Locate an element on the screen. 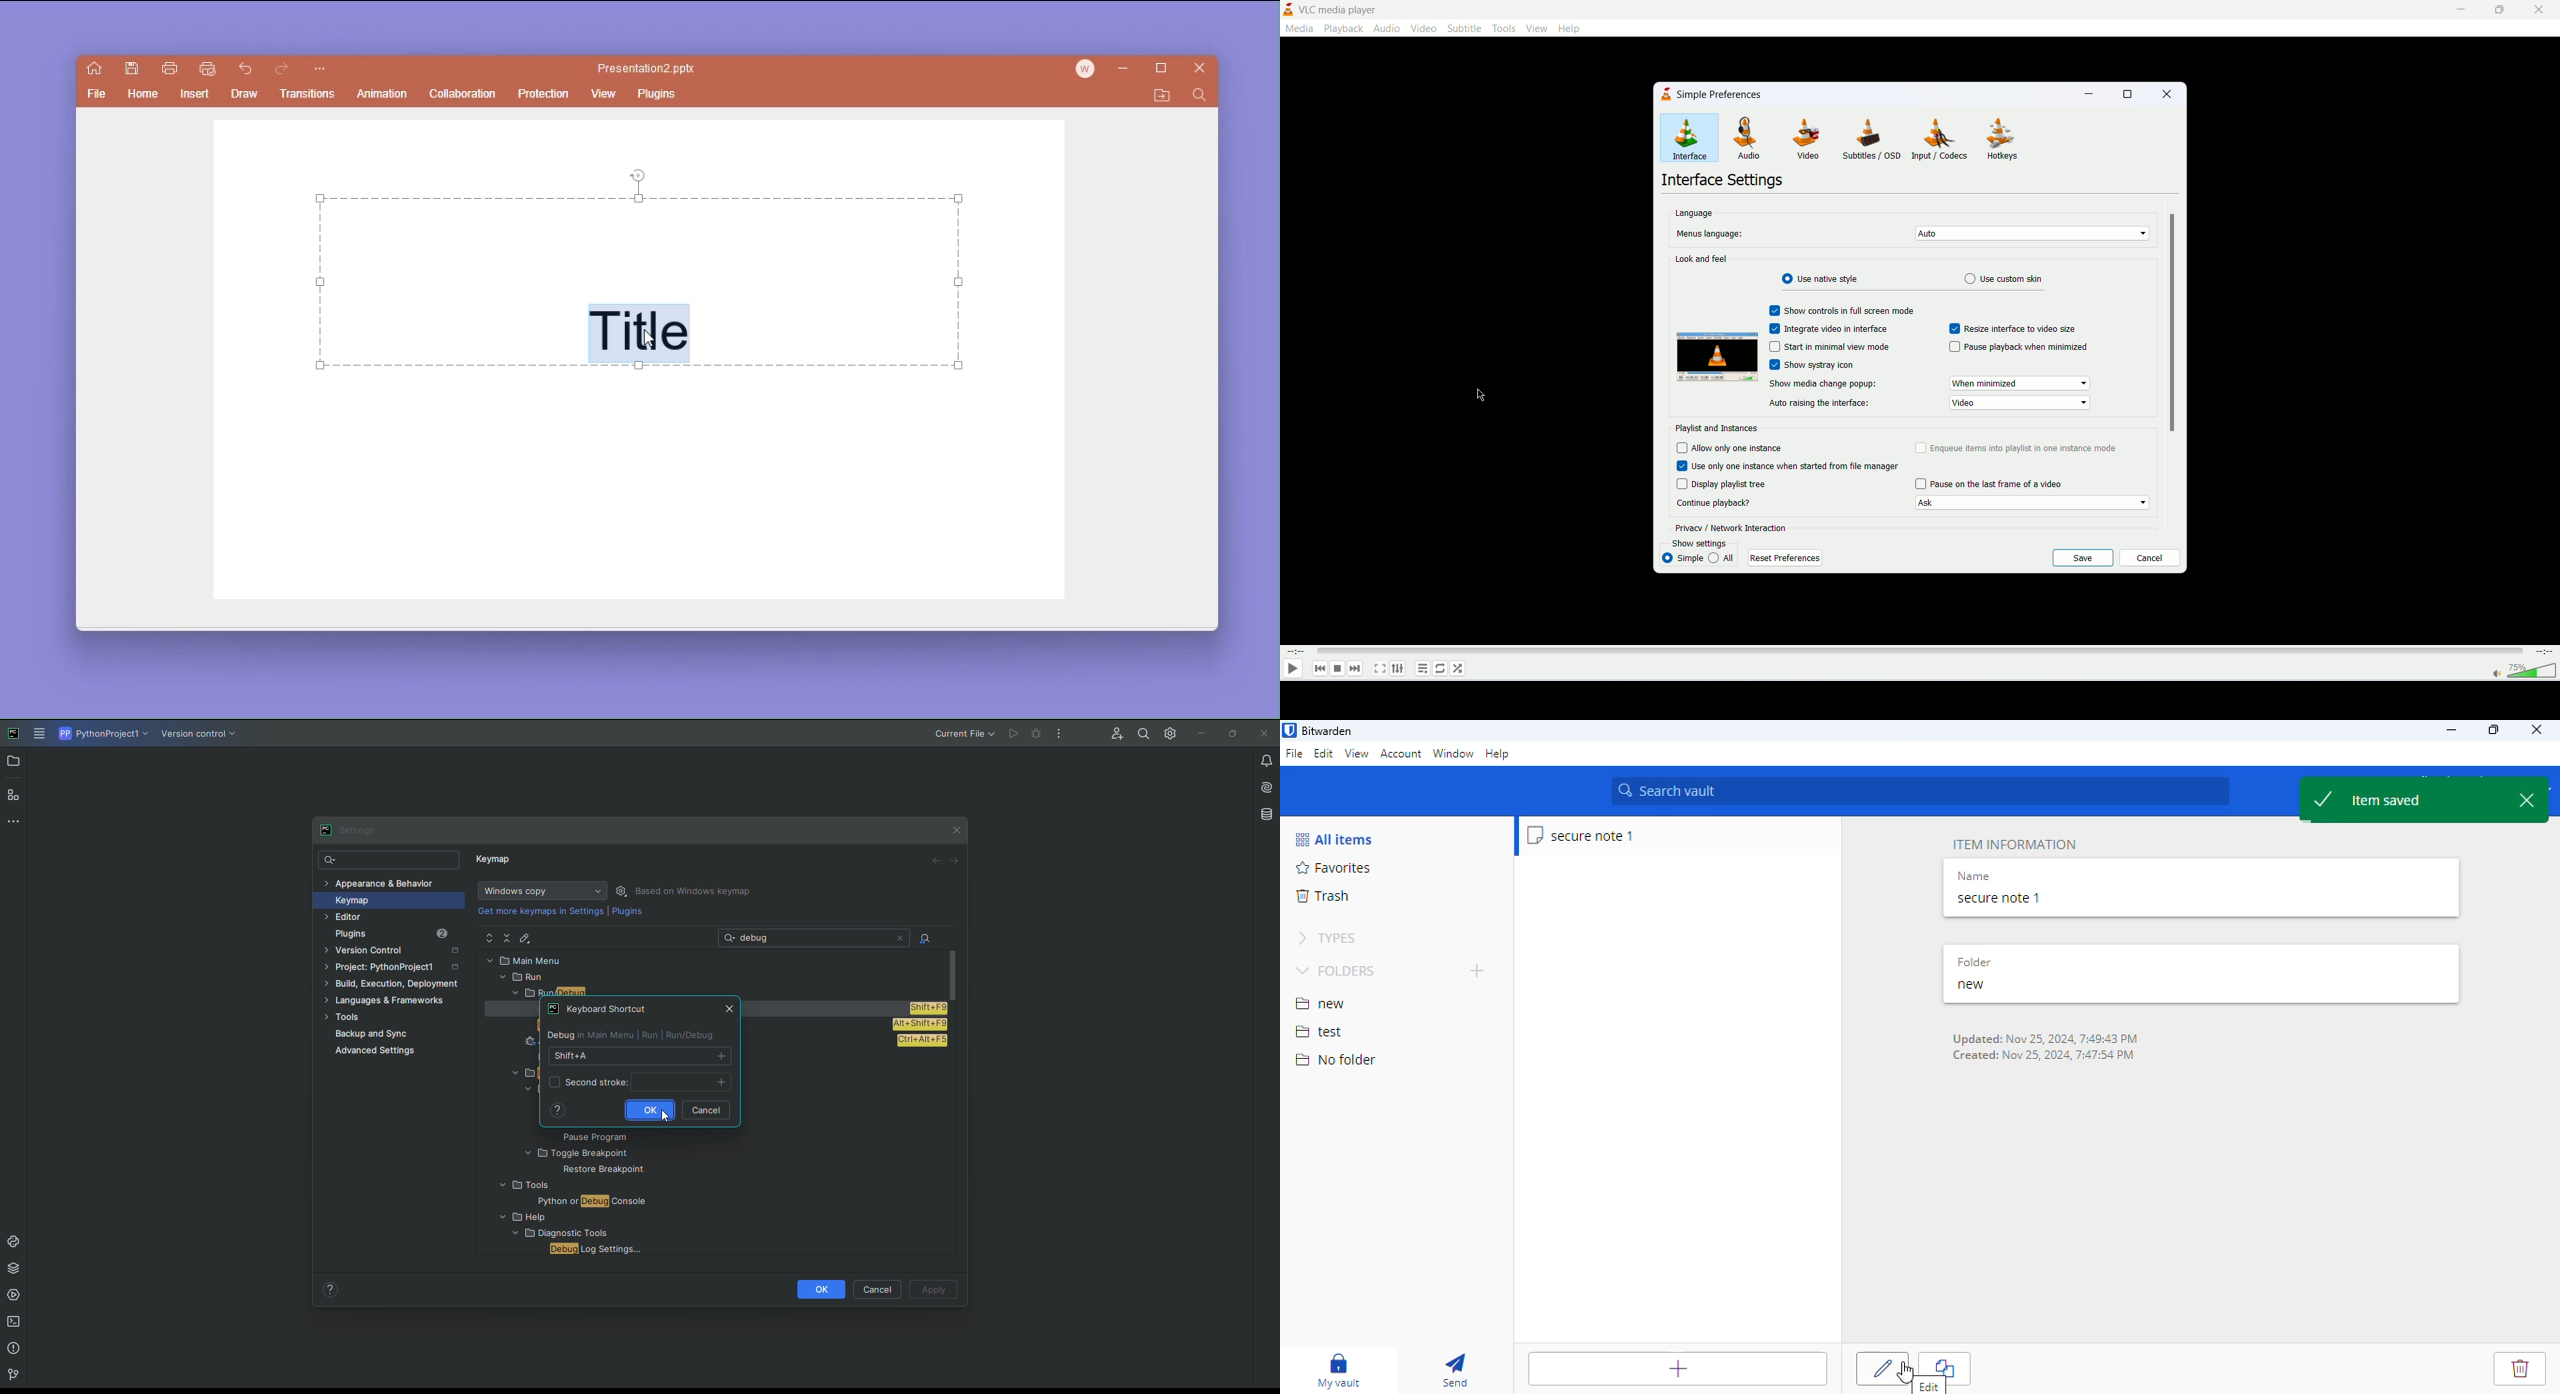  application icon is located at coordinates (1288, 9).